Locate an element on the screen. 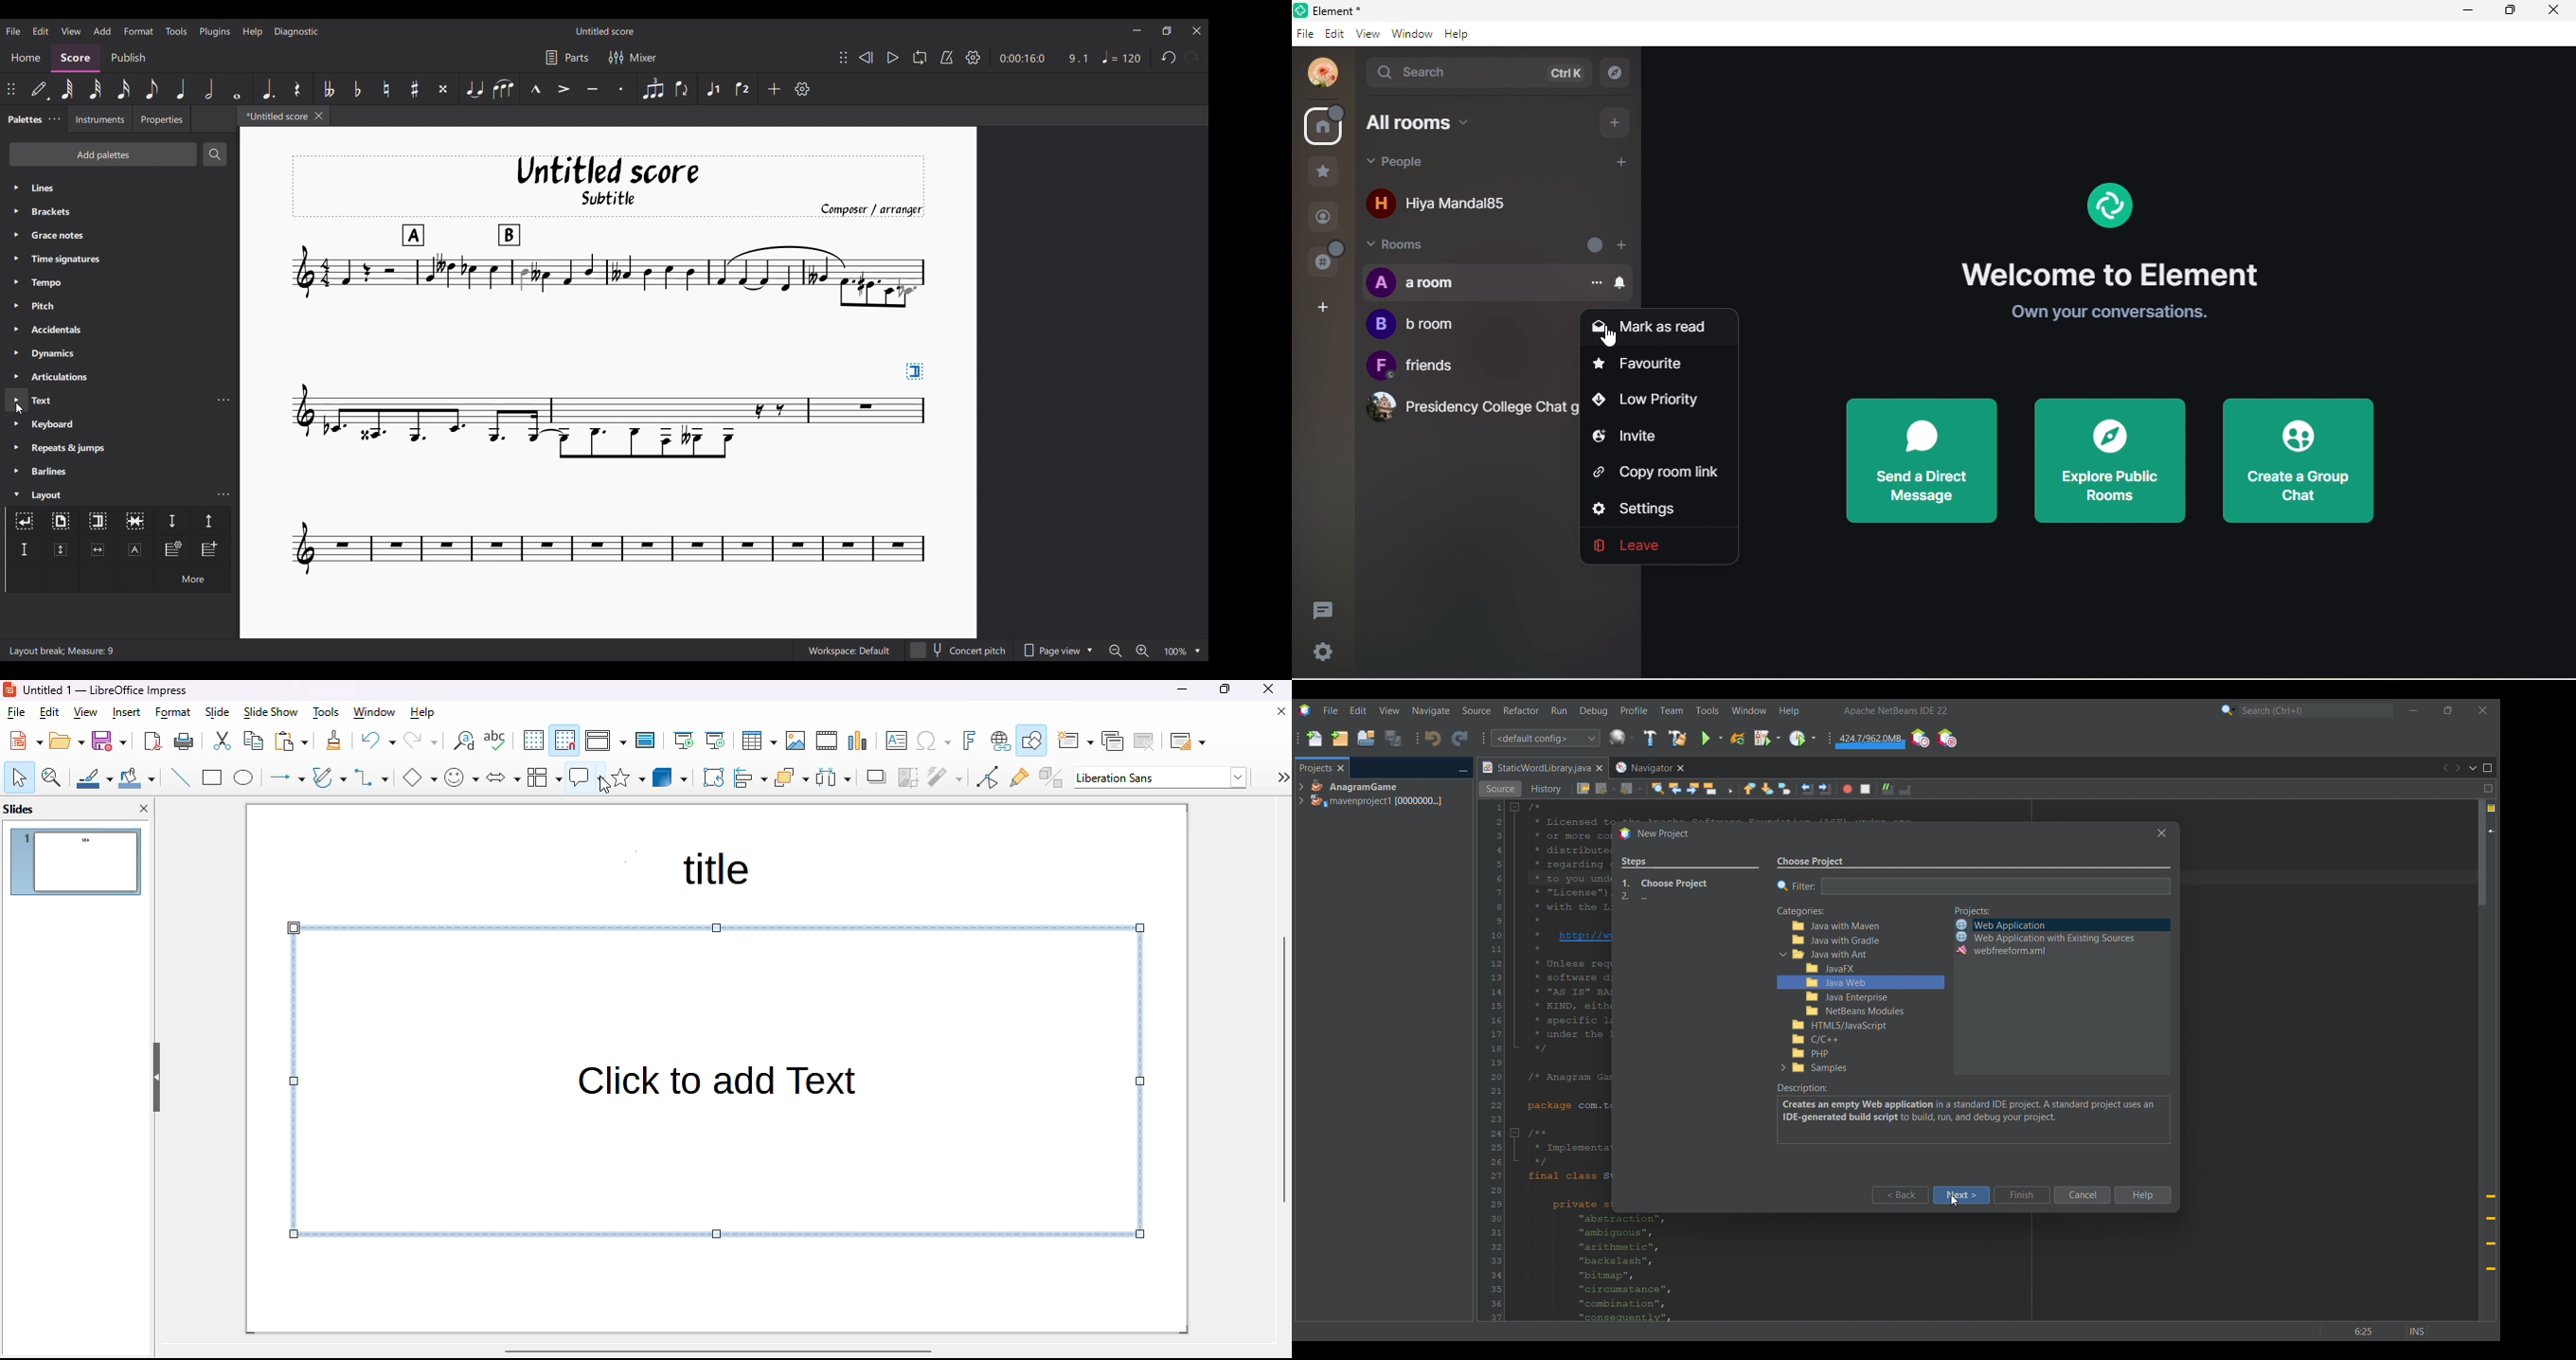 The height and width of the screenshot is (1372, 2576). Insert horizontal frame is located at coordinates (98, 550).